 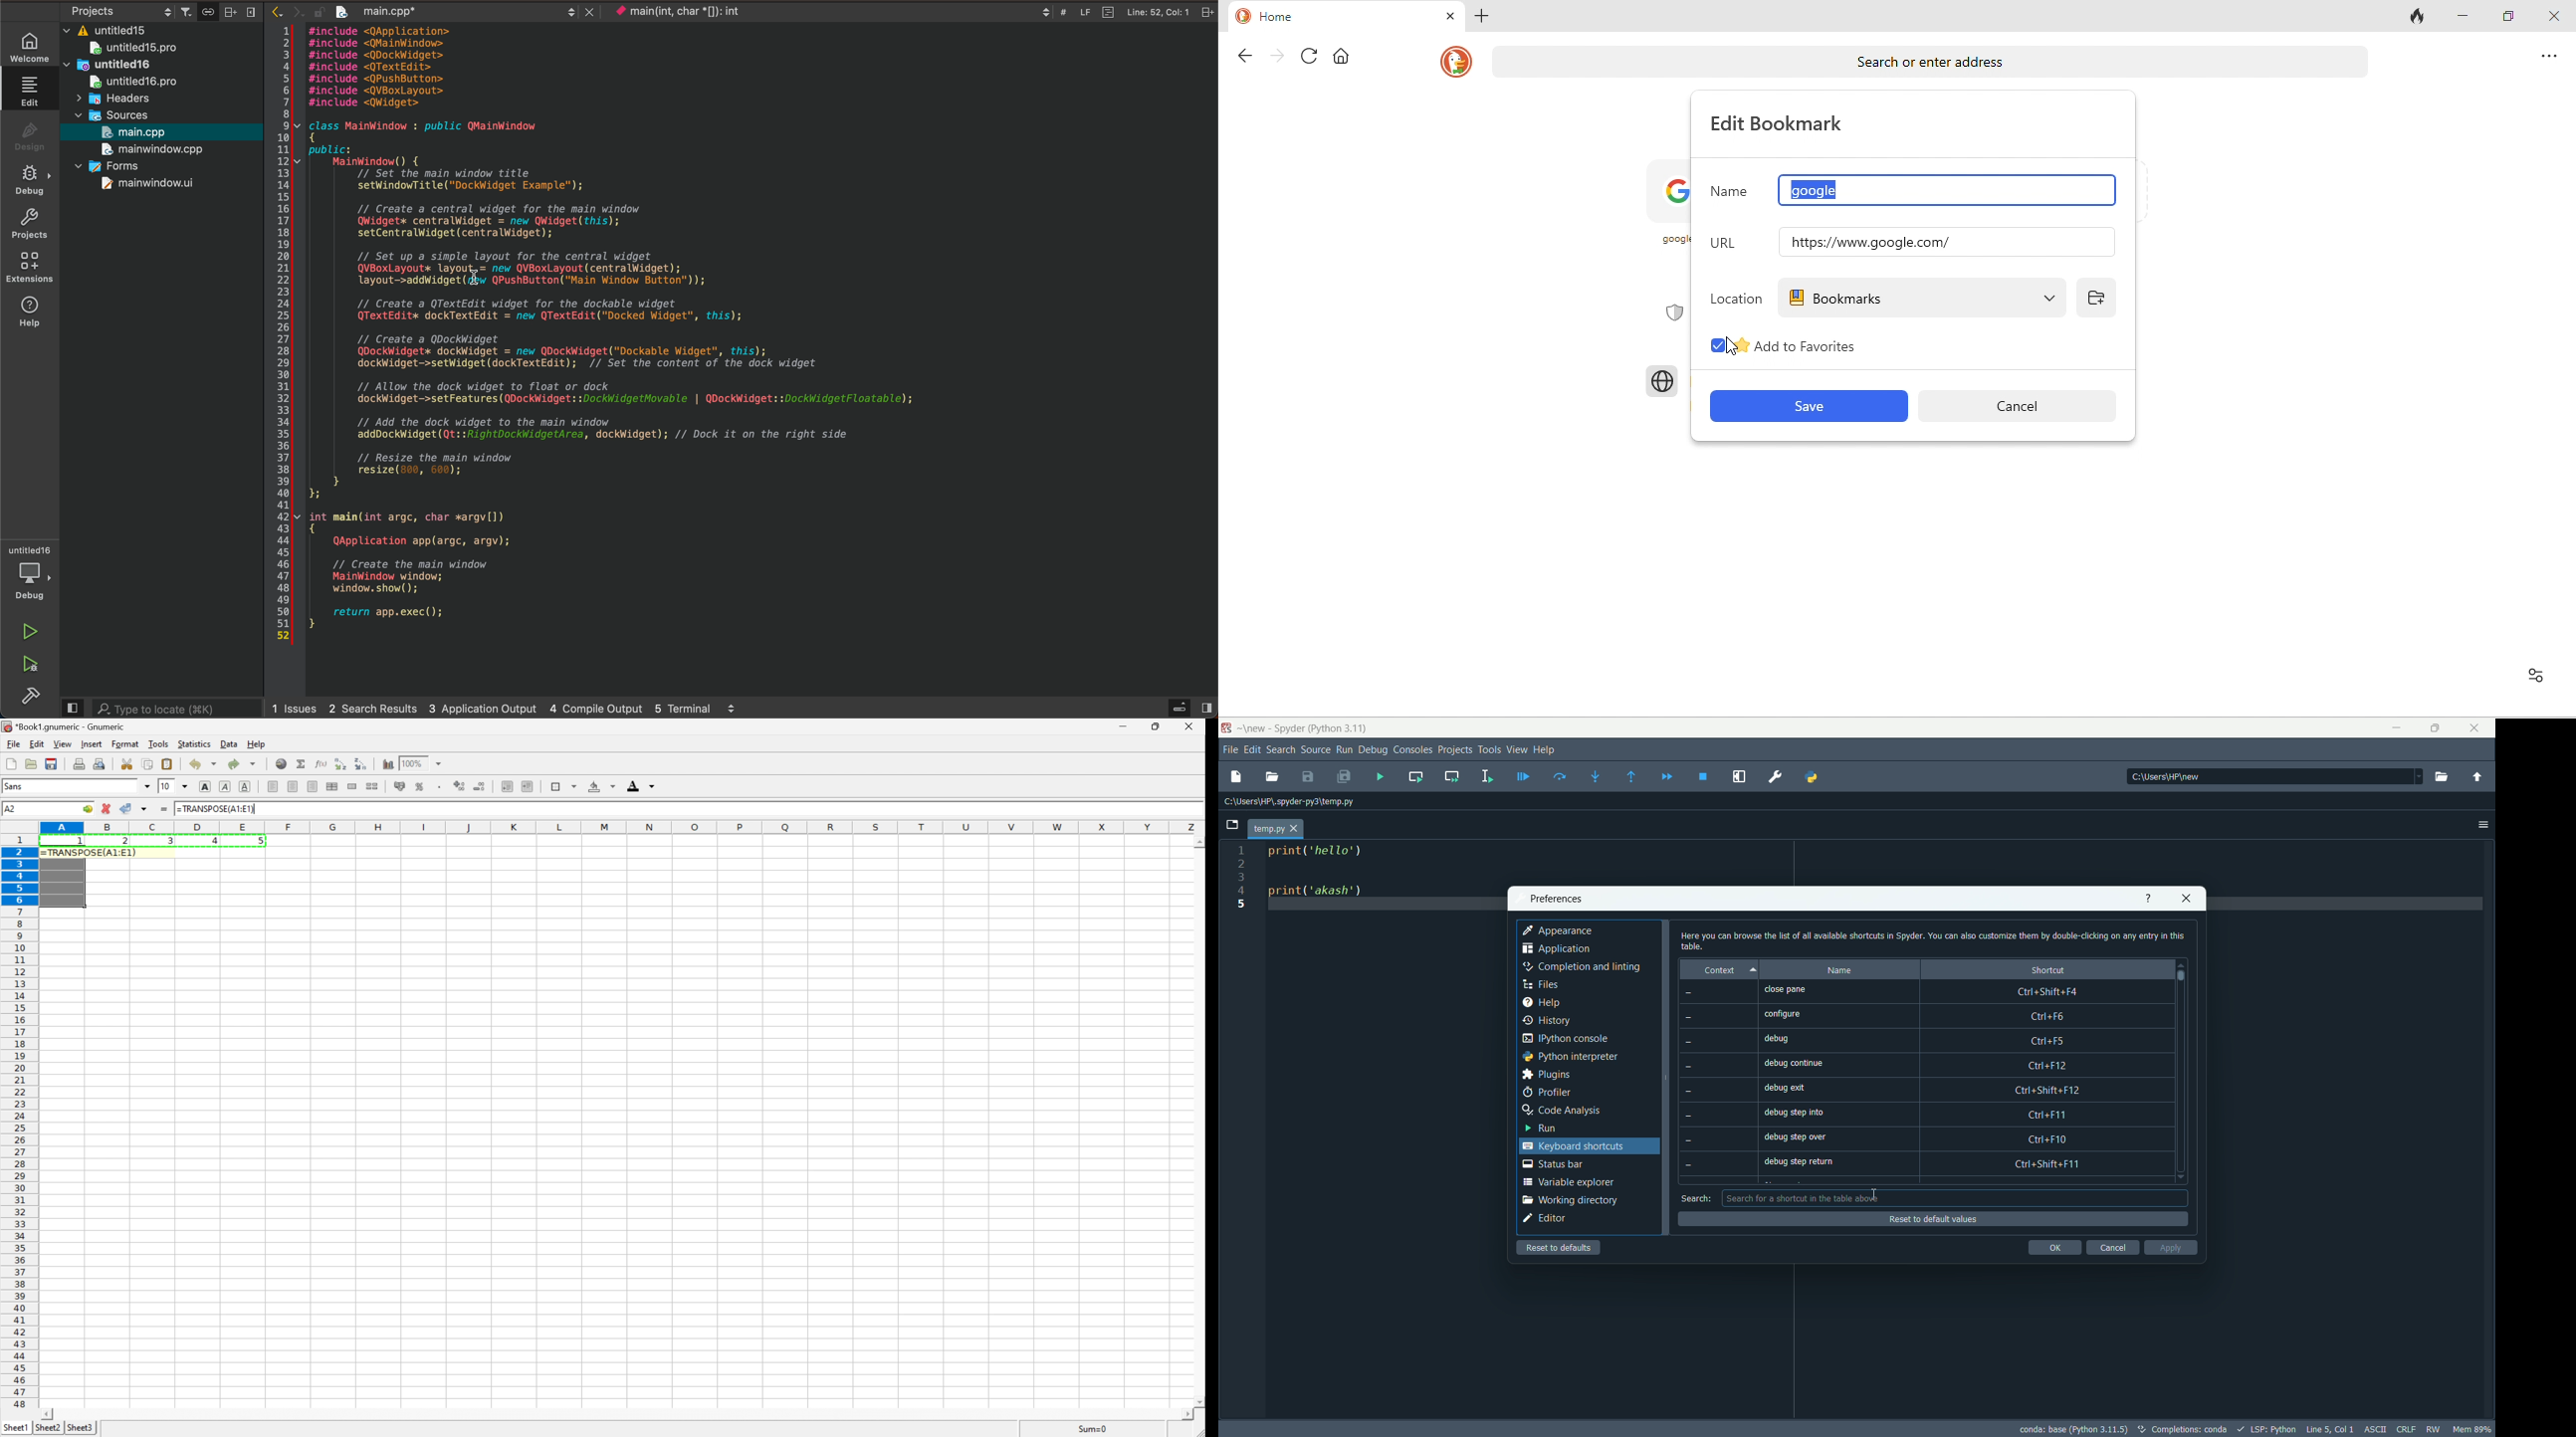 I want to click on track tab, so click(x=2415, y=18).